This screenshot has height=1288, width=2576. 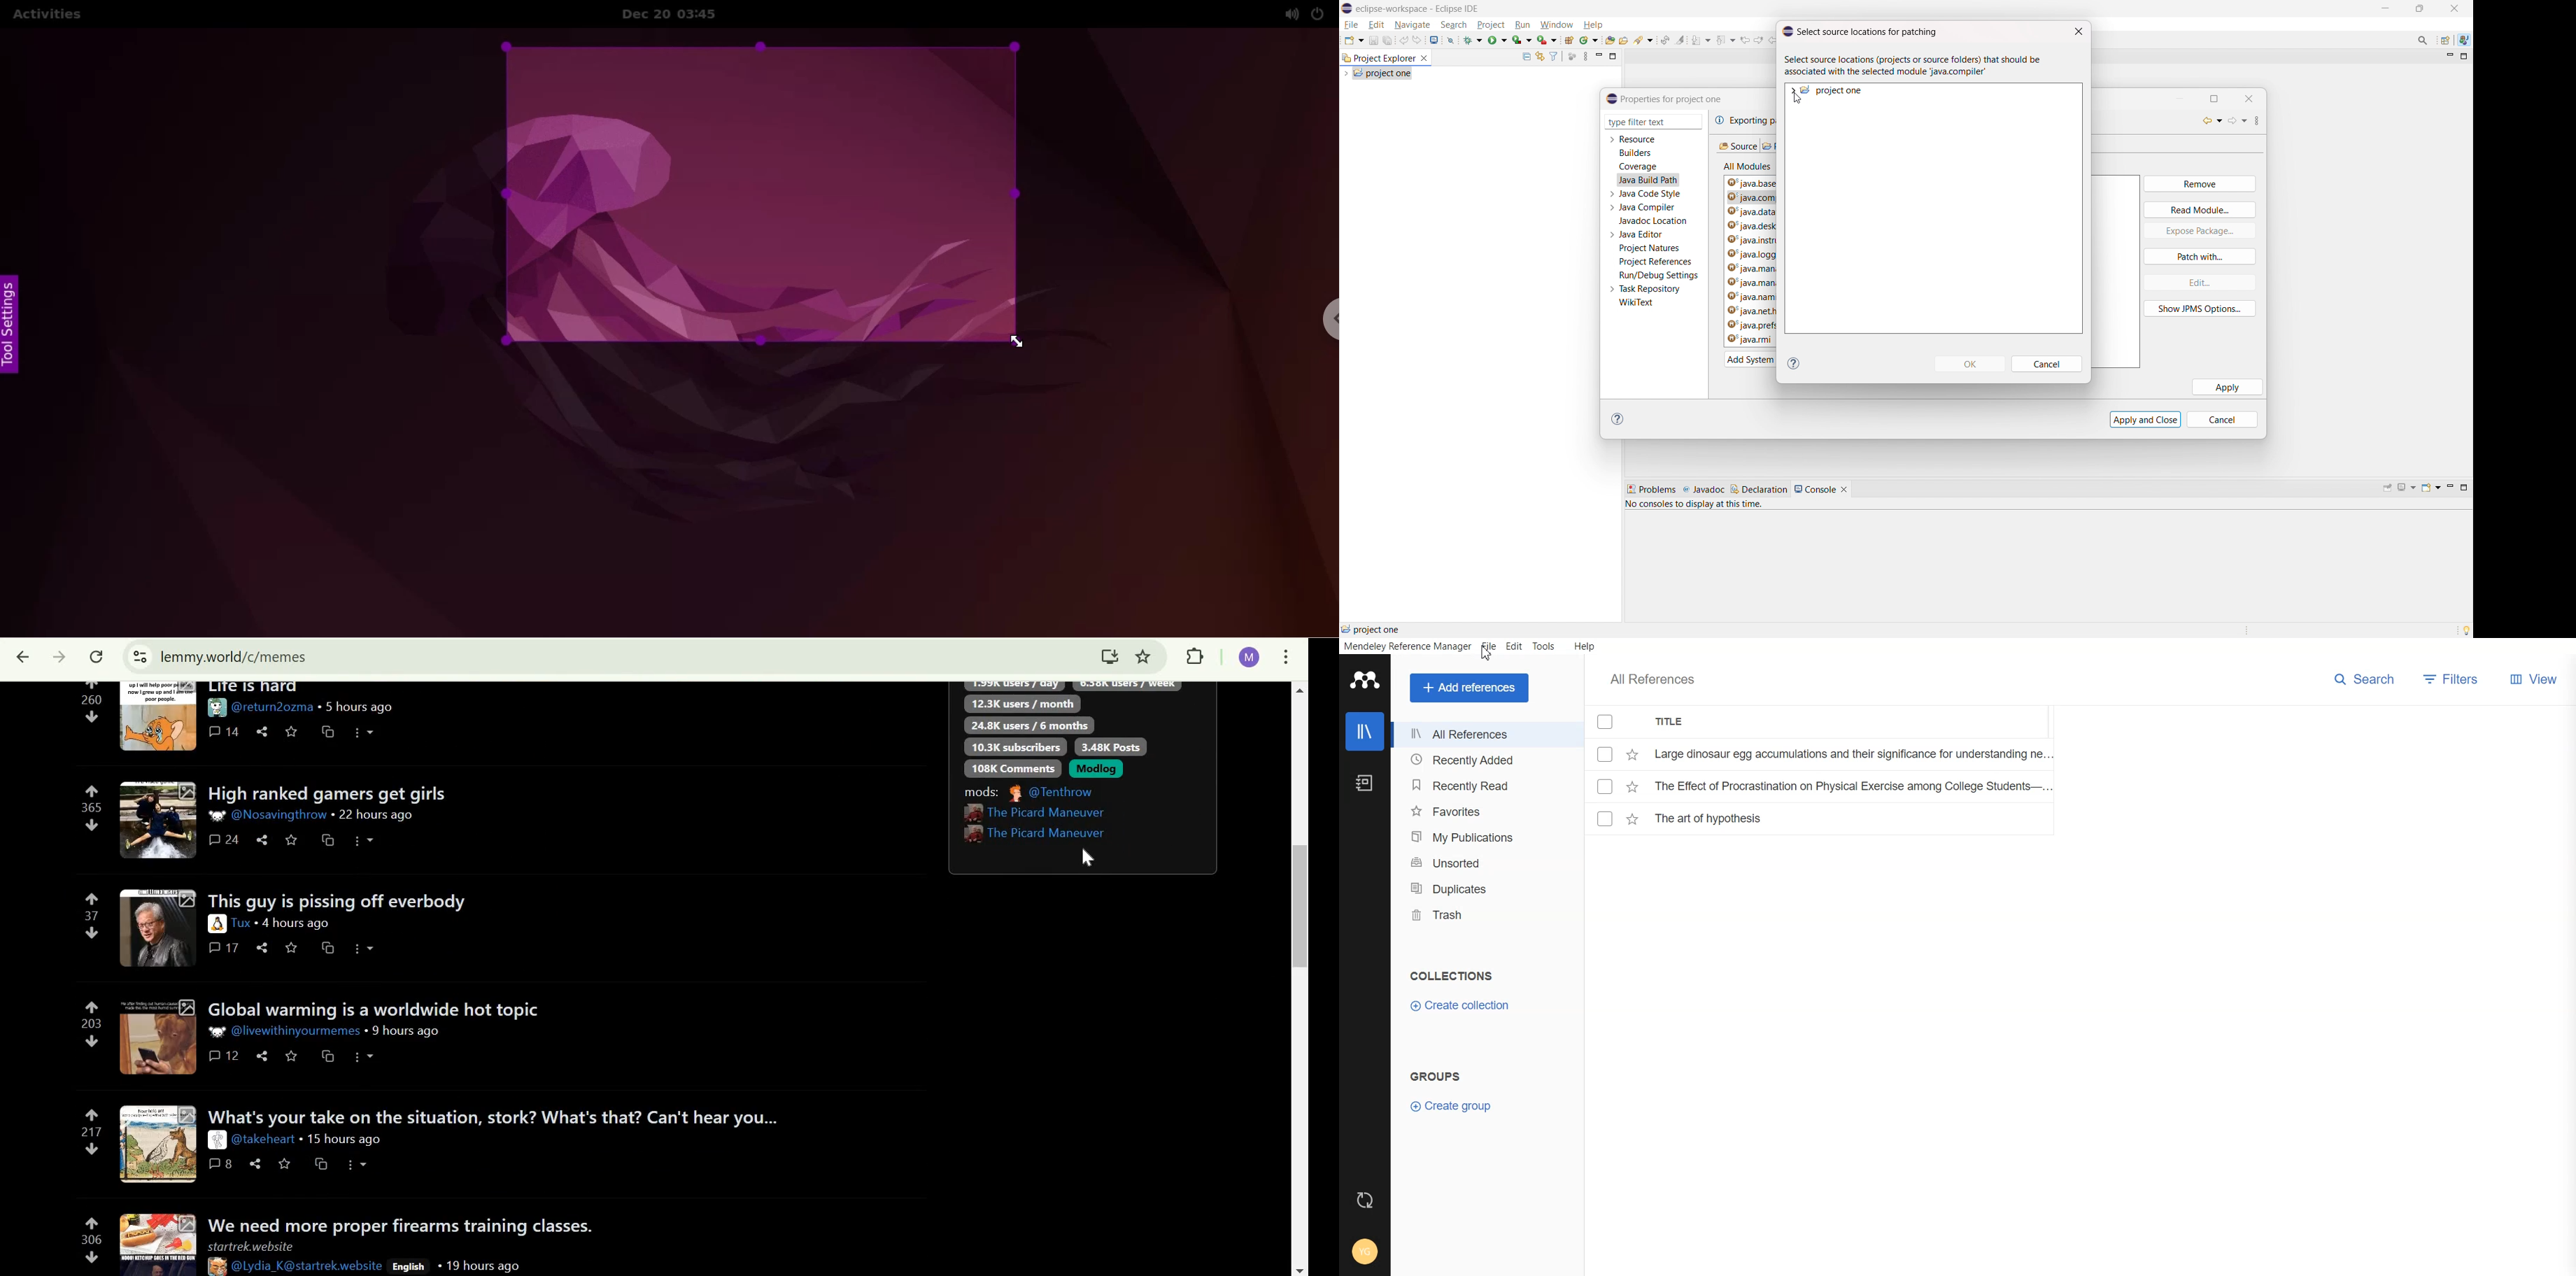 What do you see at coordinates (1620, 419) in the screenshot?
I see `help` at bounding box center [1620, 419].